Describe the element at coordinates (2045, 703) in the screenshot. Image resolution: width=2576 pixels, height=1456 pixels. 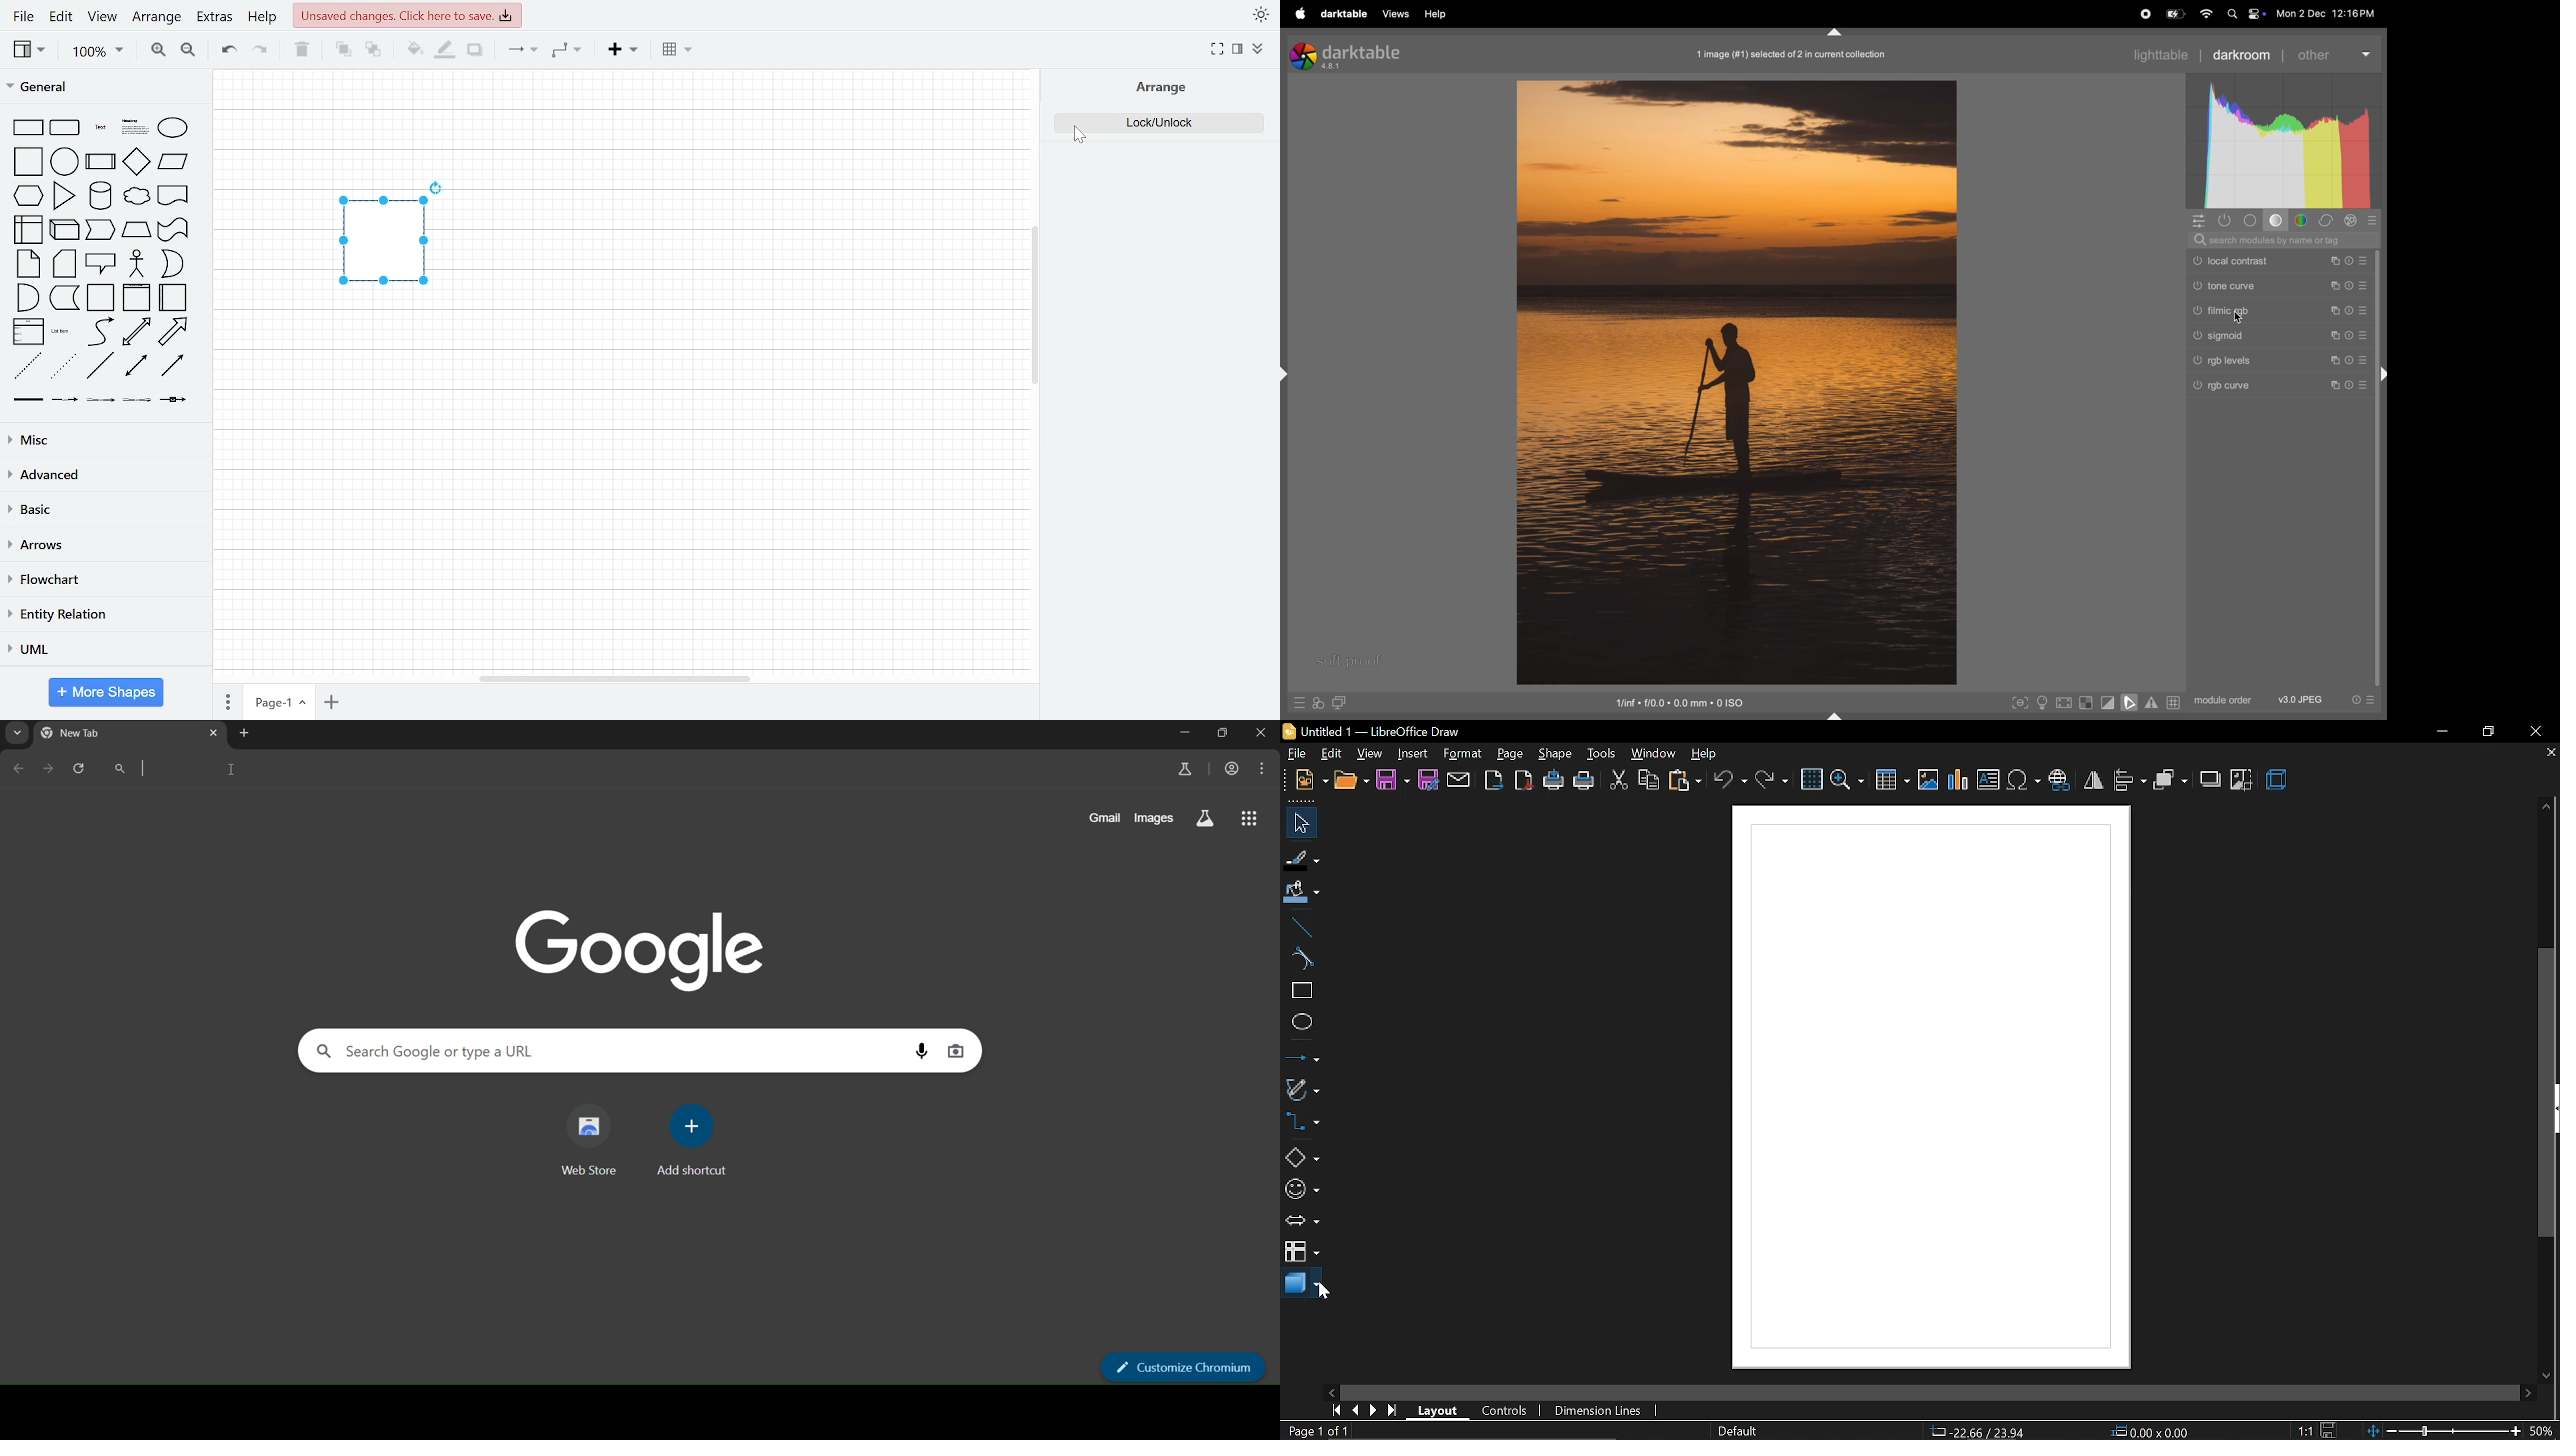
I see `toggle iso` at that location.